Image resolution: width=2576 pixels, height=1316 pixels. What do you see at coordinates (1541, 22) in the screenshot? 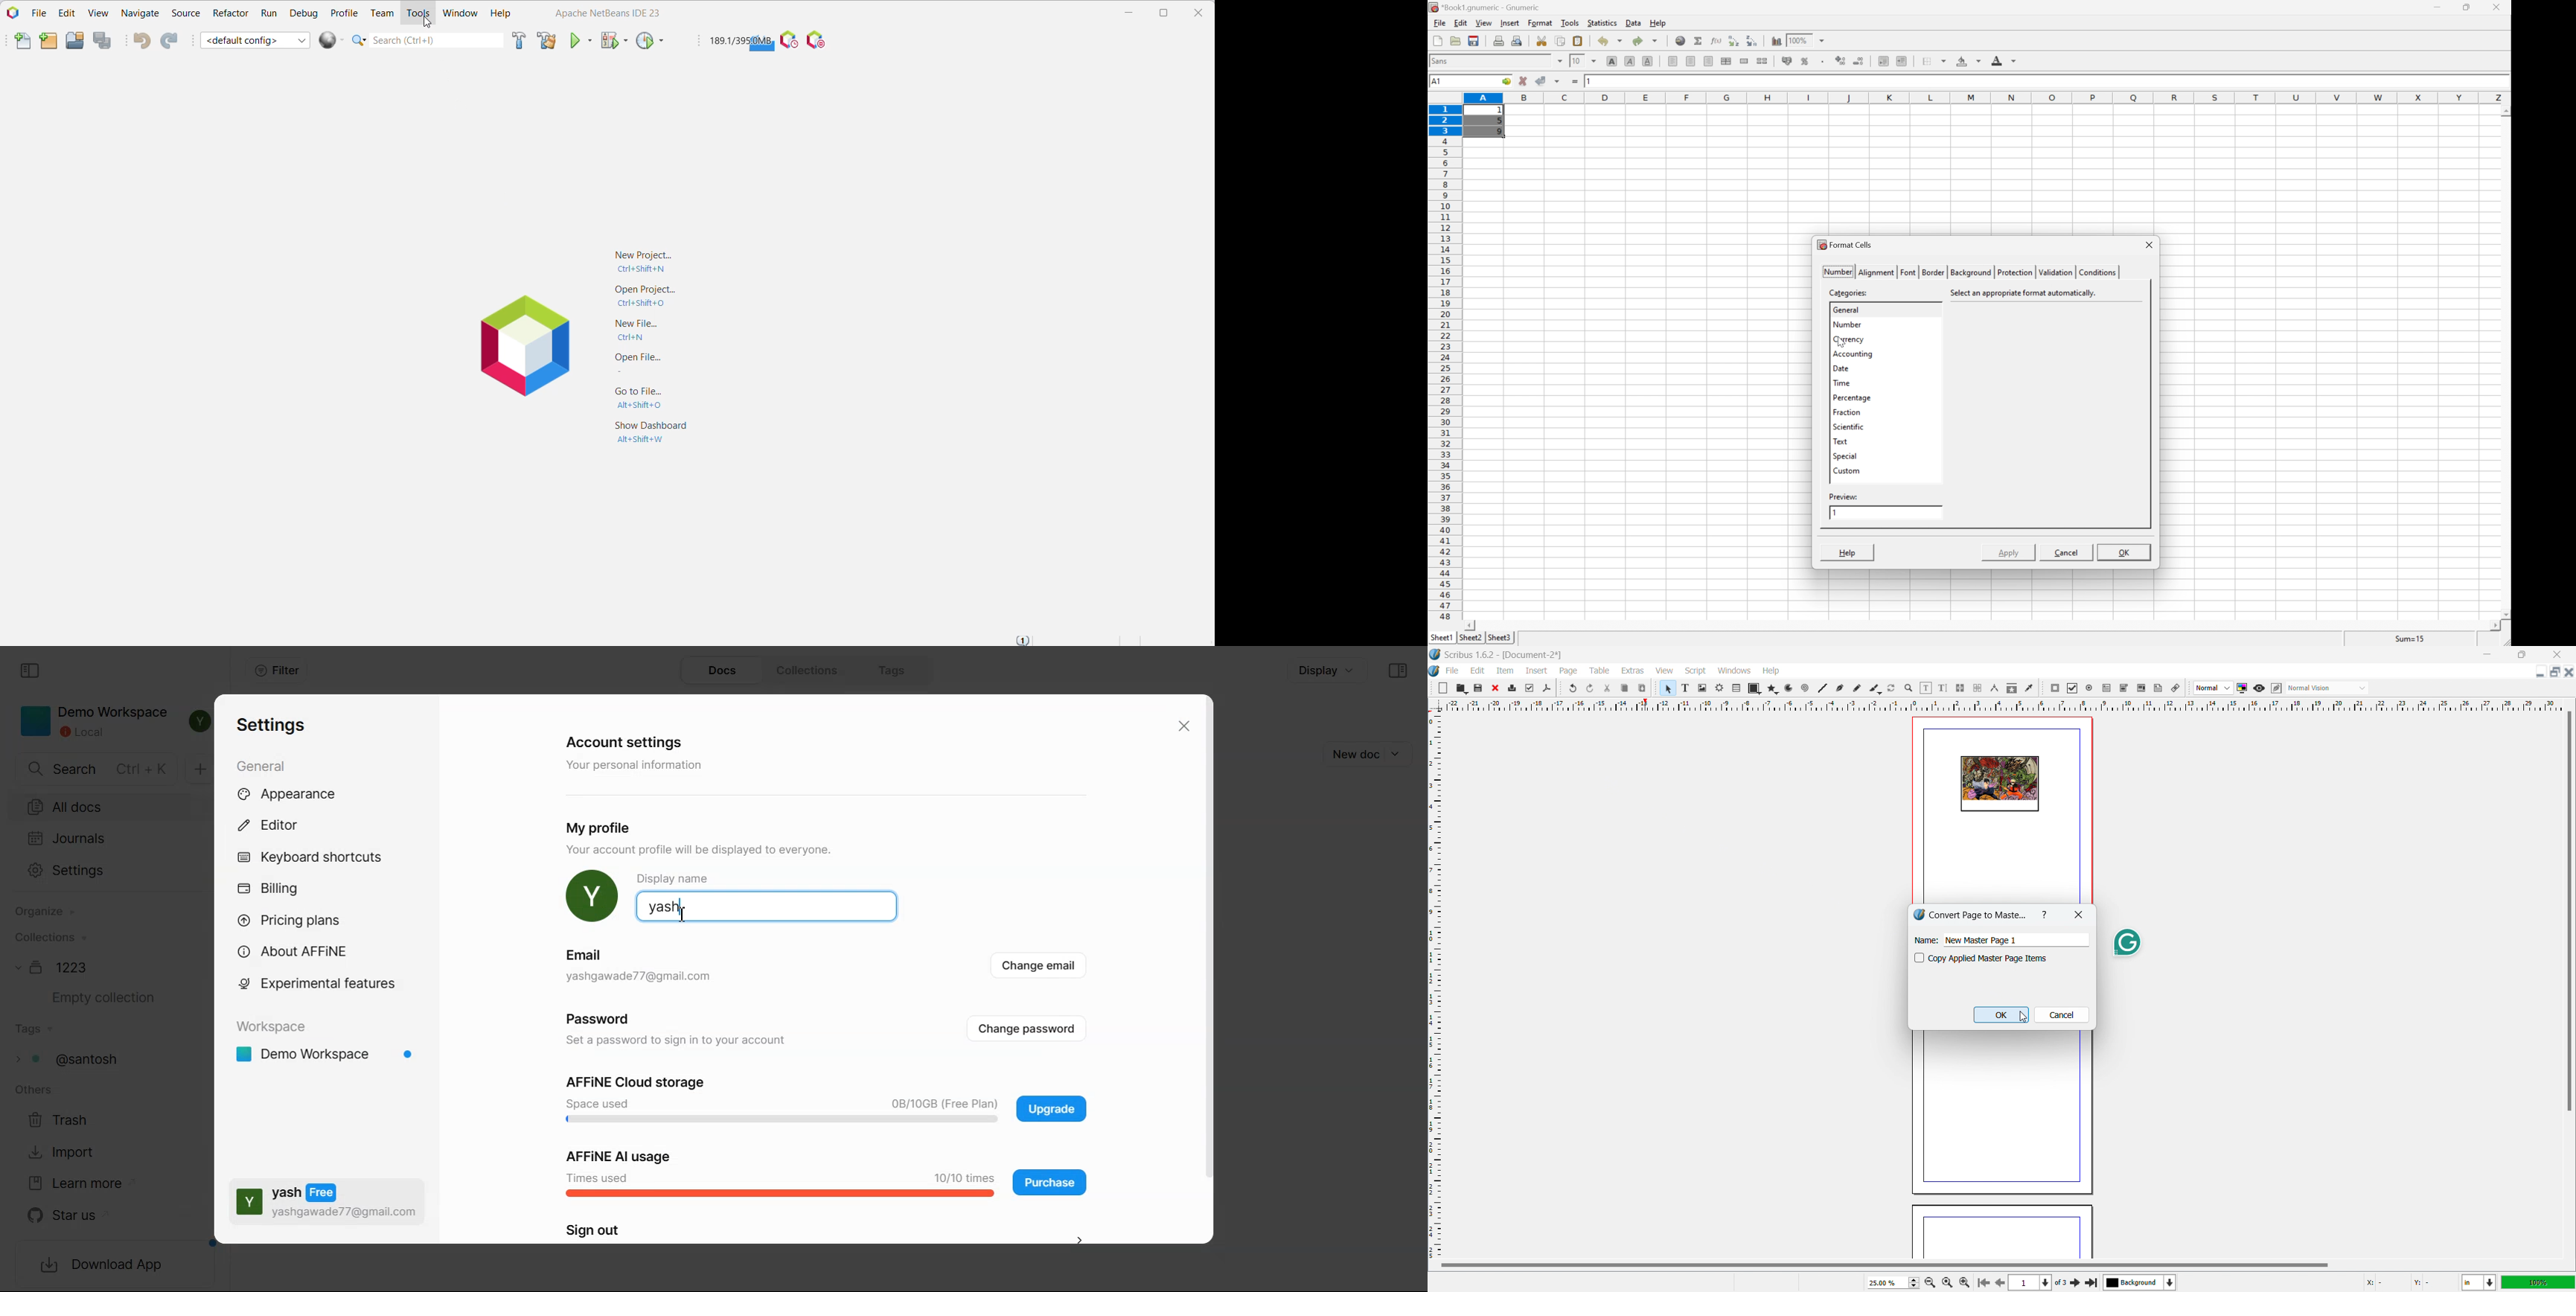
I see `format` at bounding box center [1541, 22].